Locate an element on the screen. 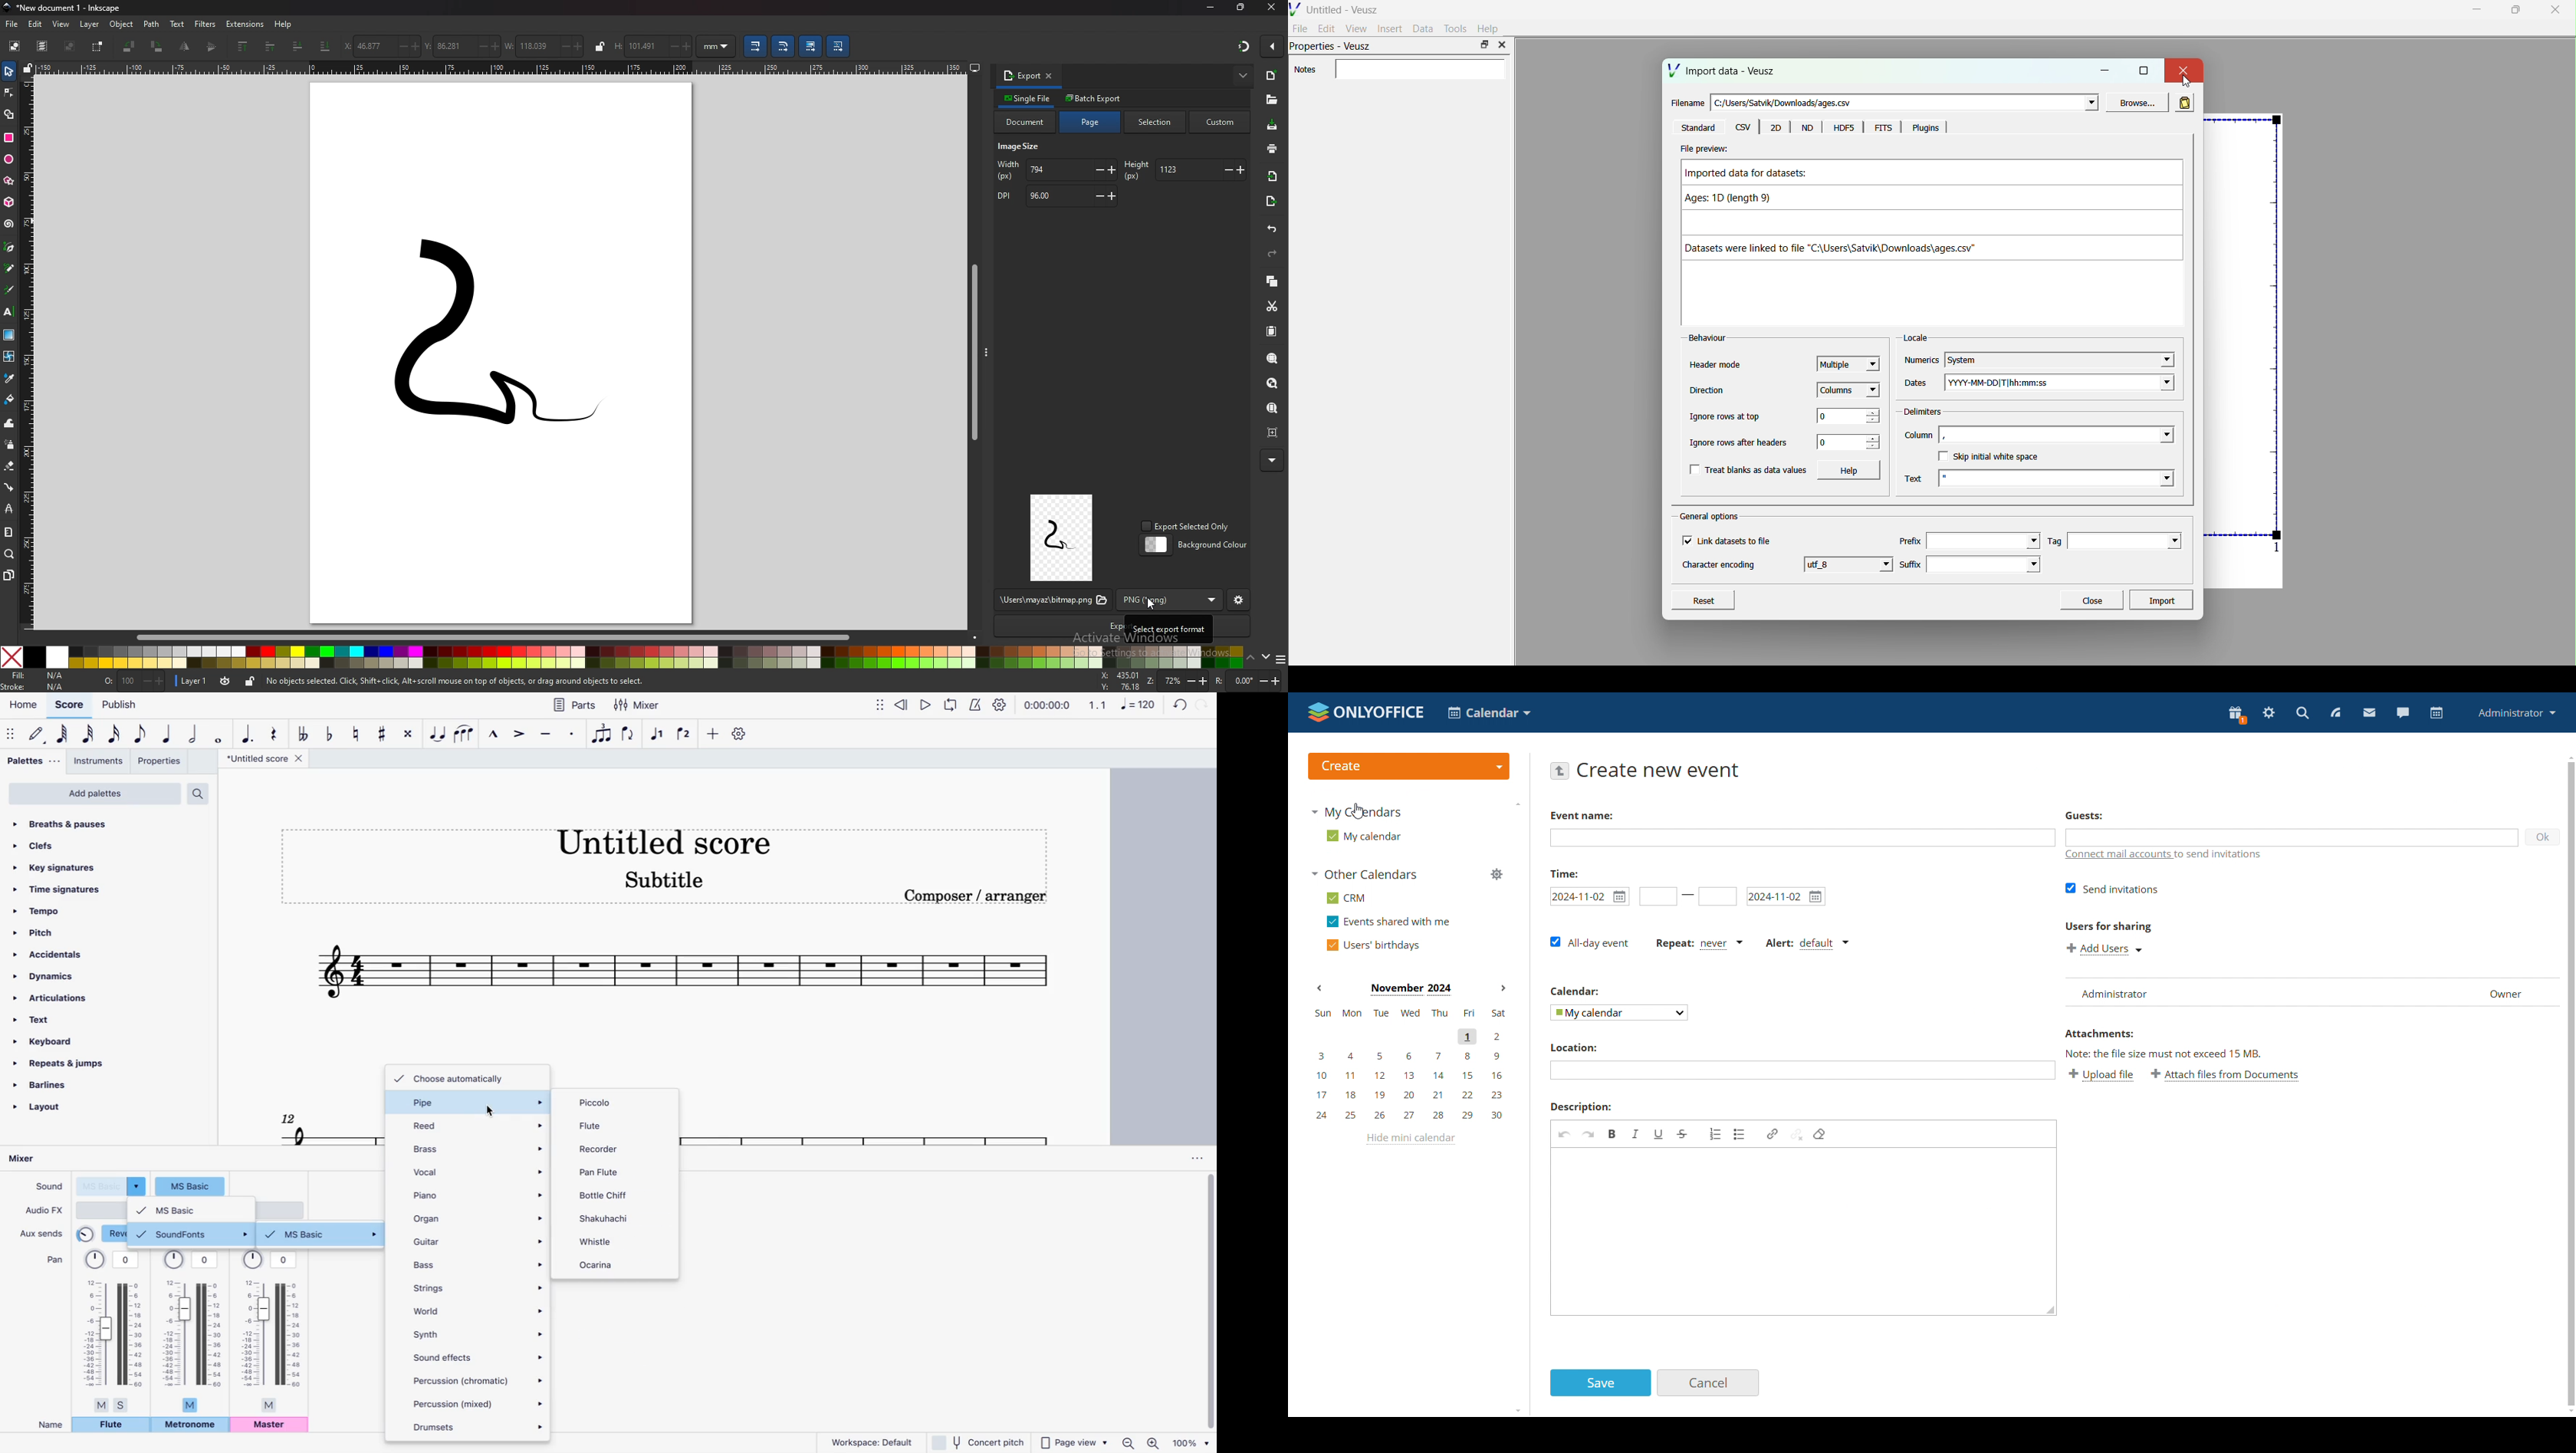 The image size is (2576, 1456). concert pitch is located at coordinates (976, 1441).